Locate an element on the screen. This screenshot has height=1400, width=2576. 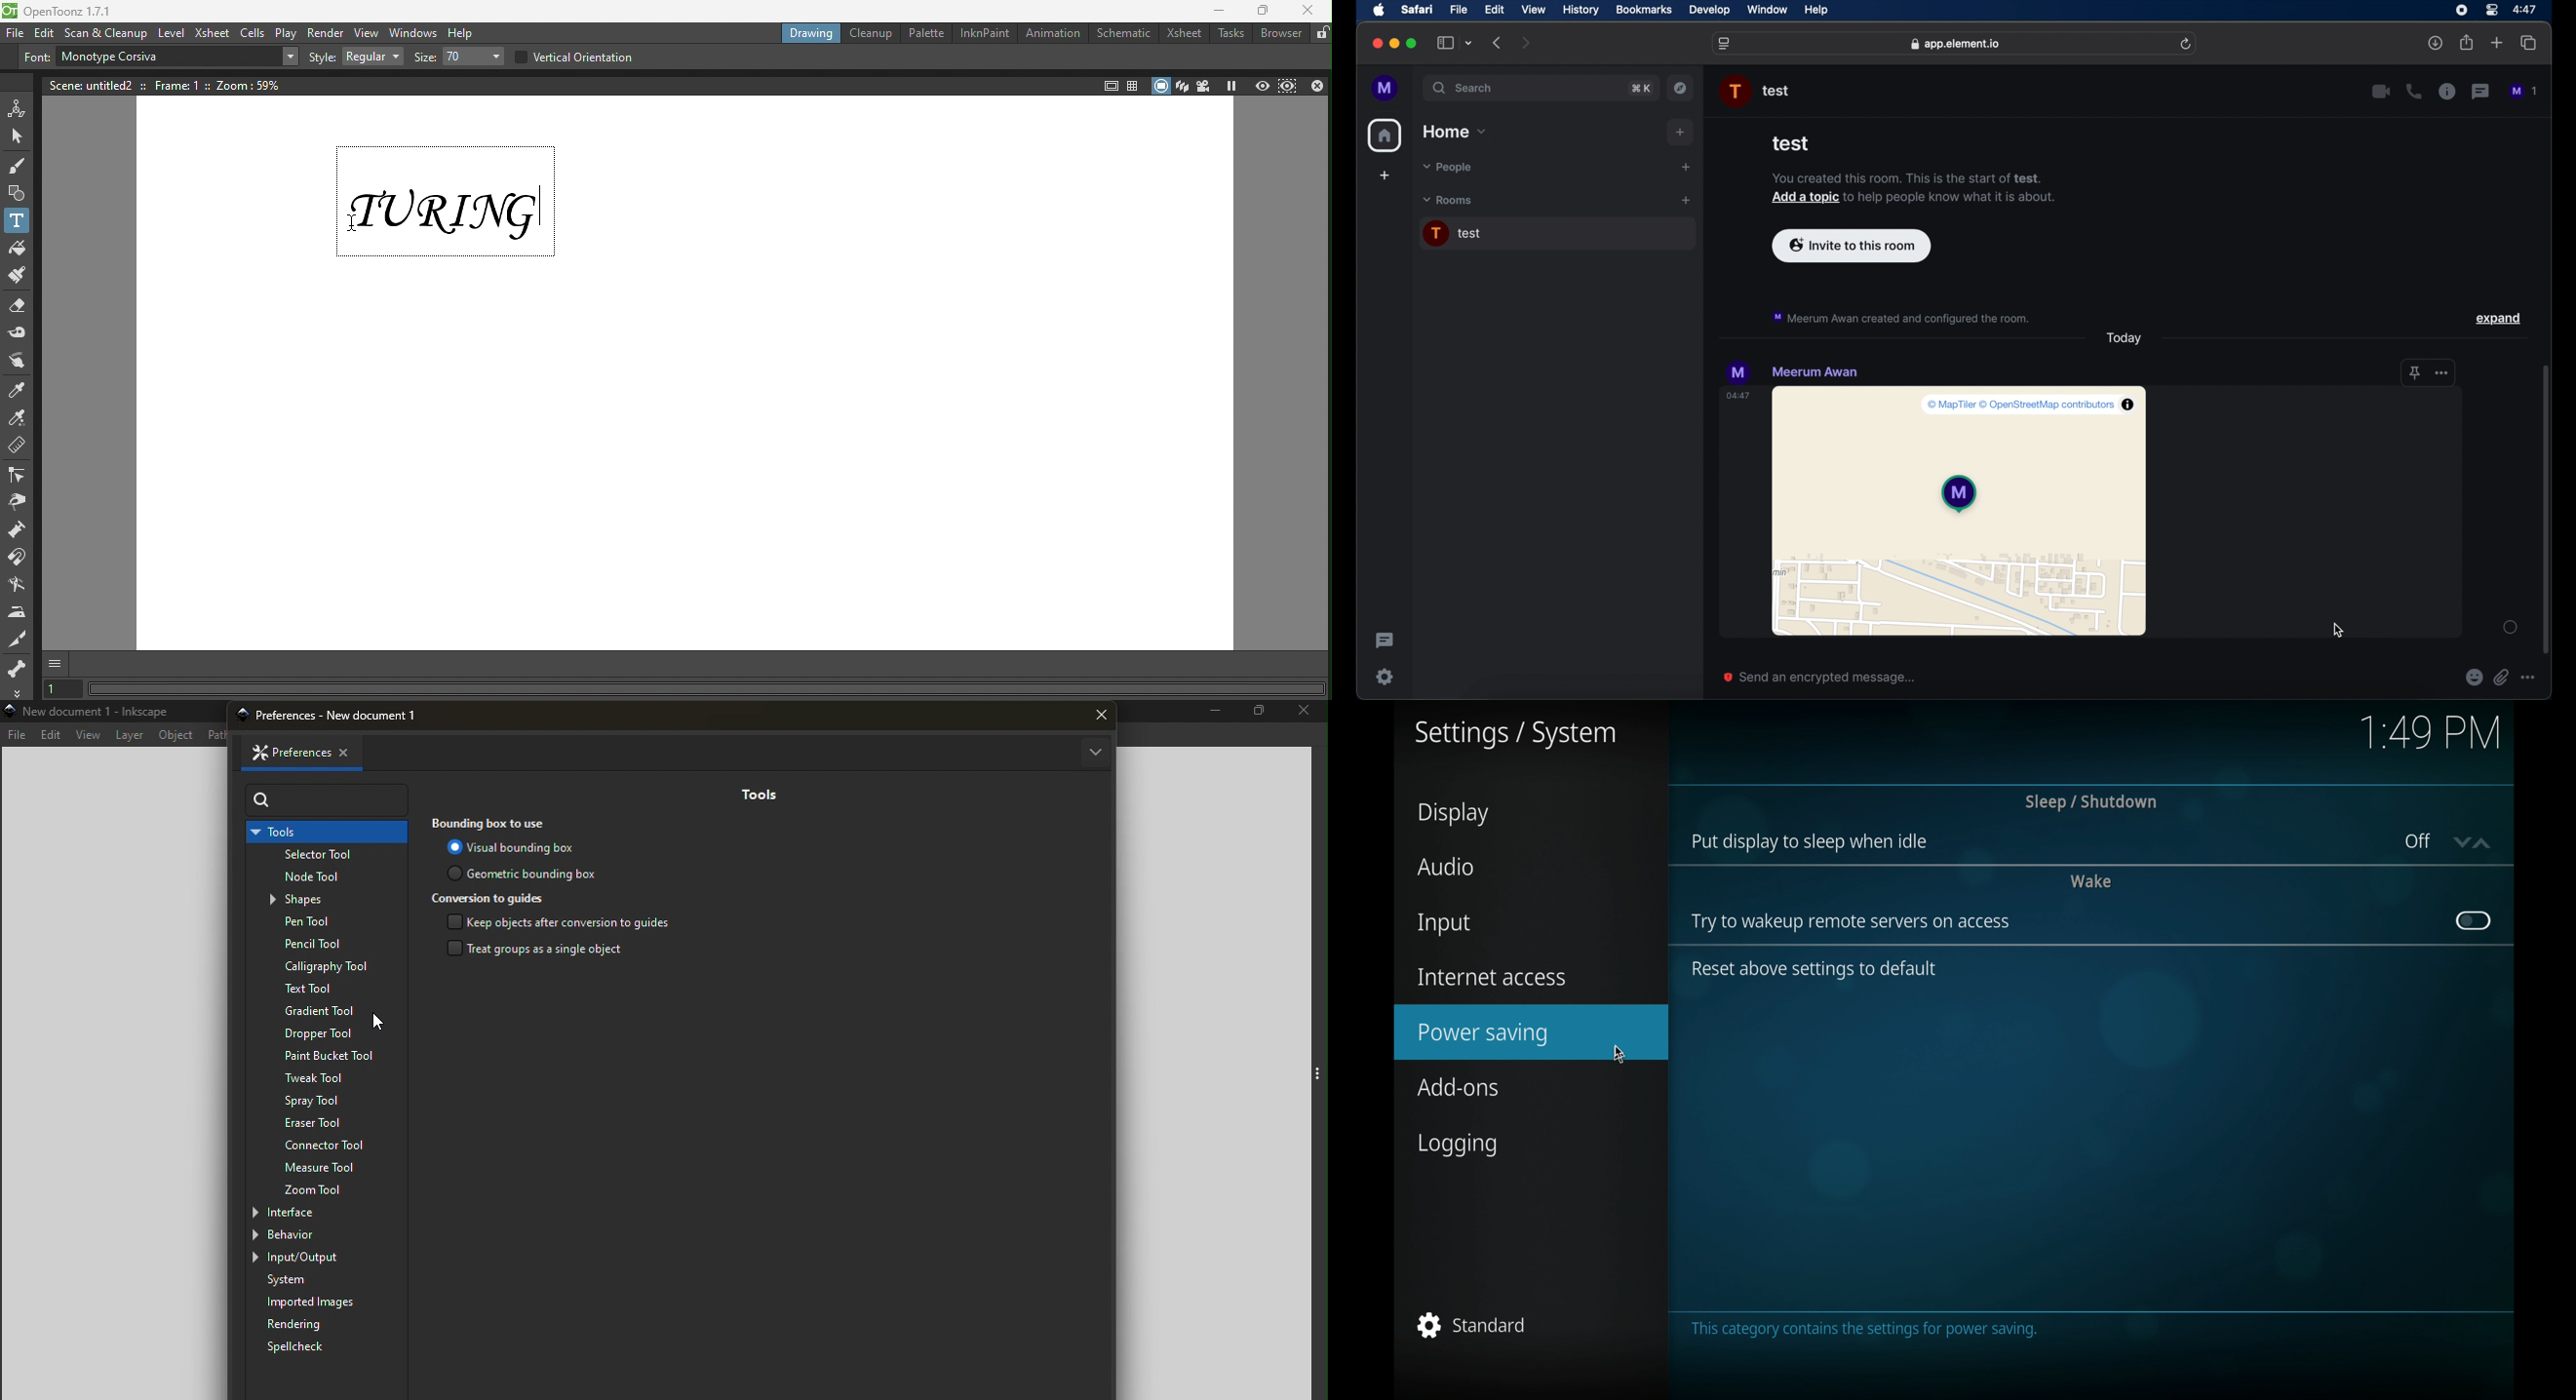
location options is located at coordinates (2429, 374).